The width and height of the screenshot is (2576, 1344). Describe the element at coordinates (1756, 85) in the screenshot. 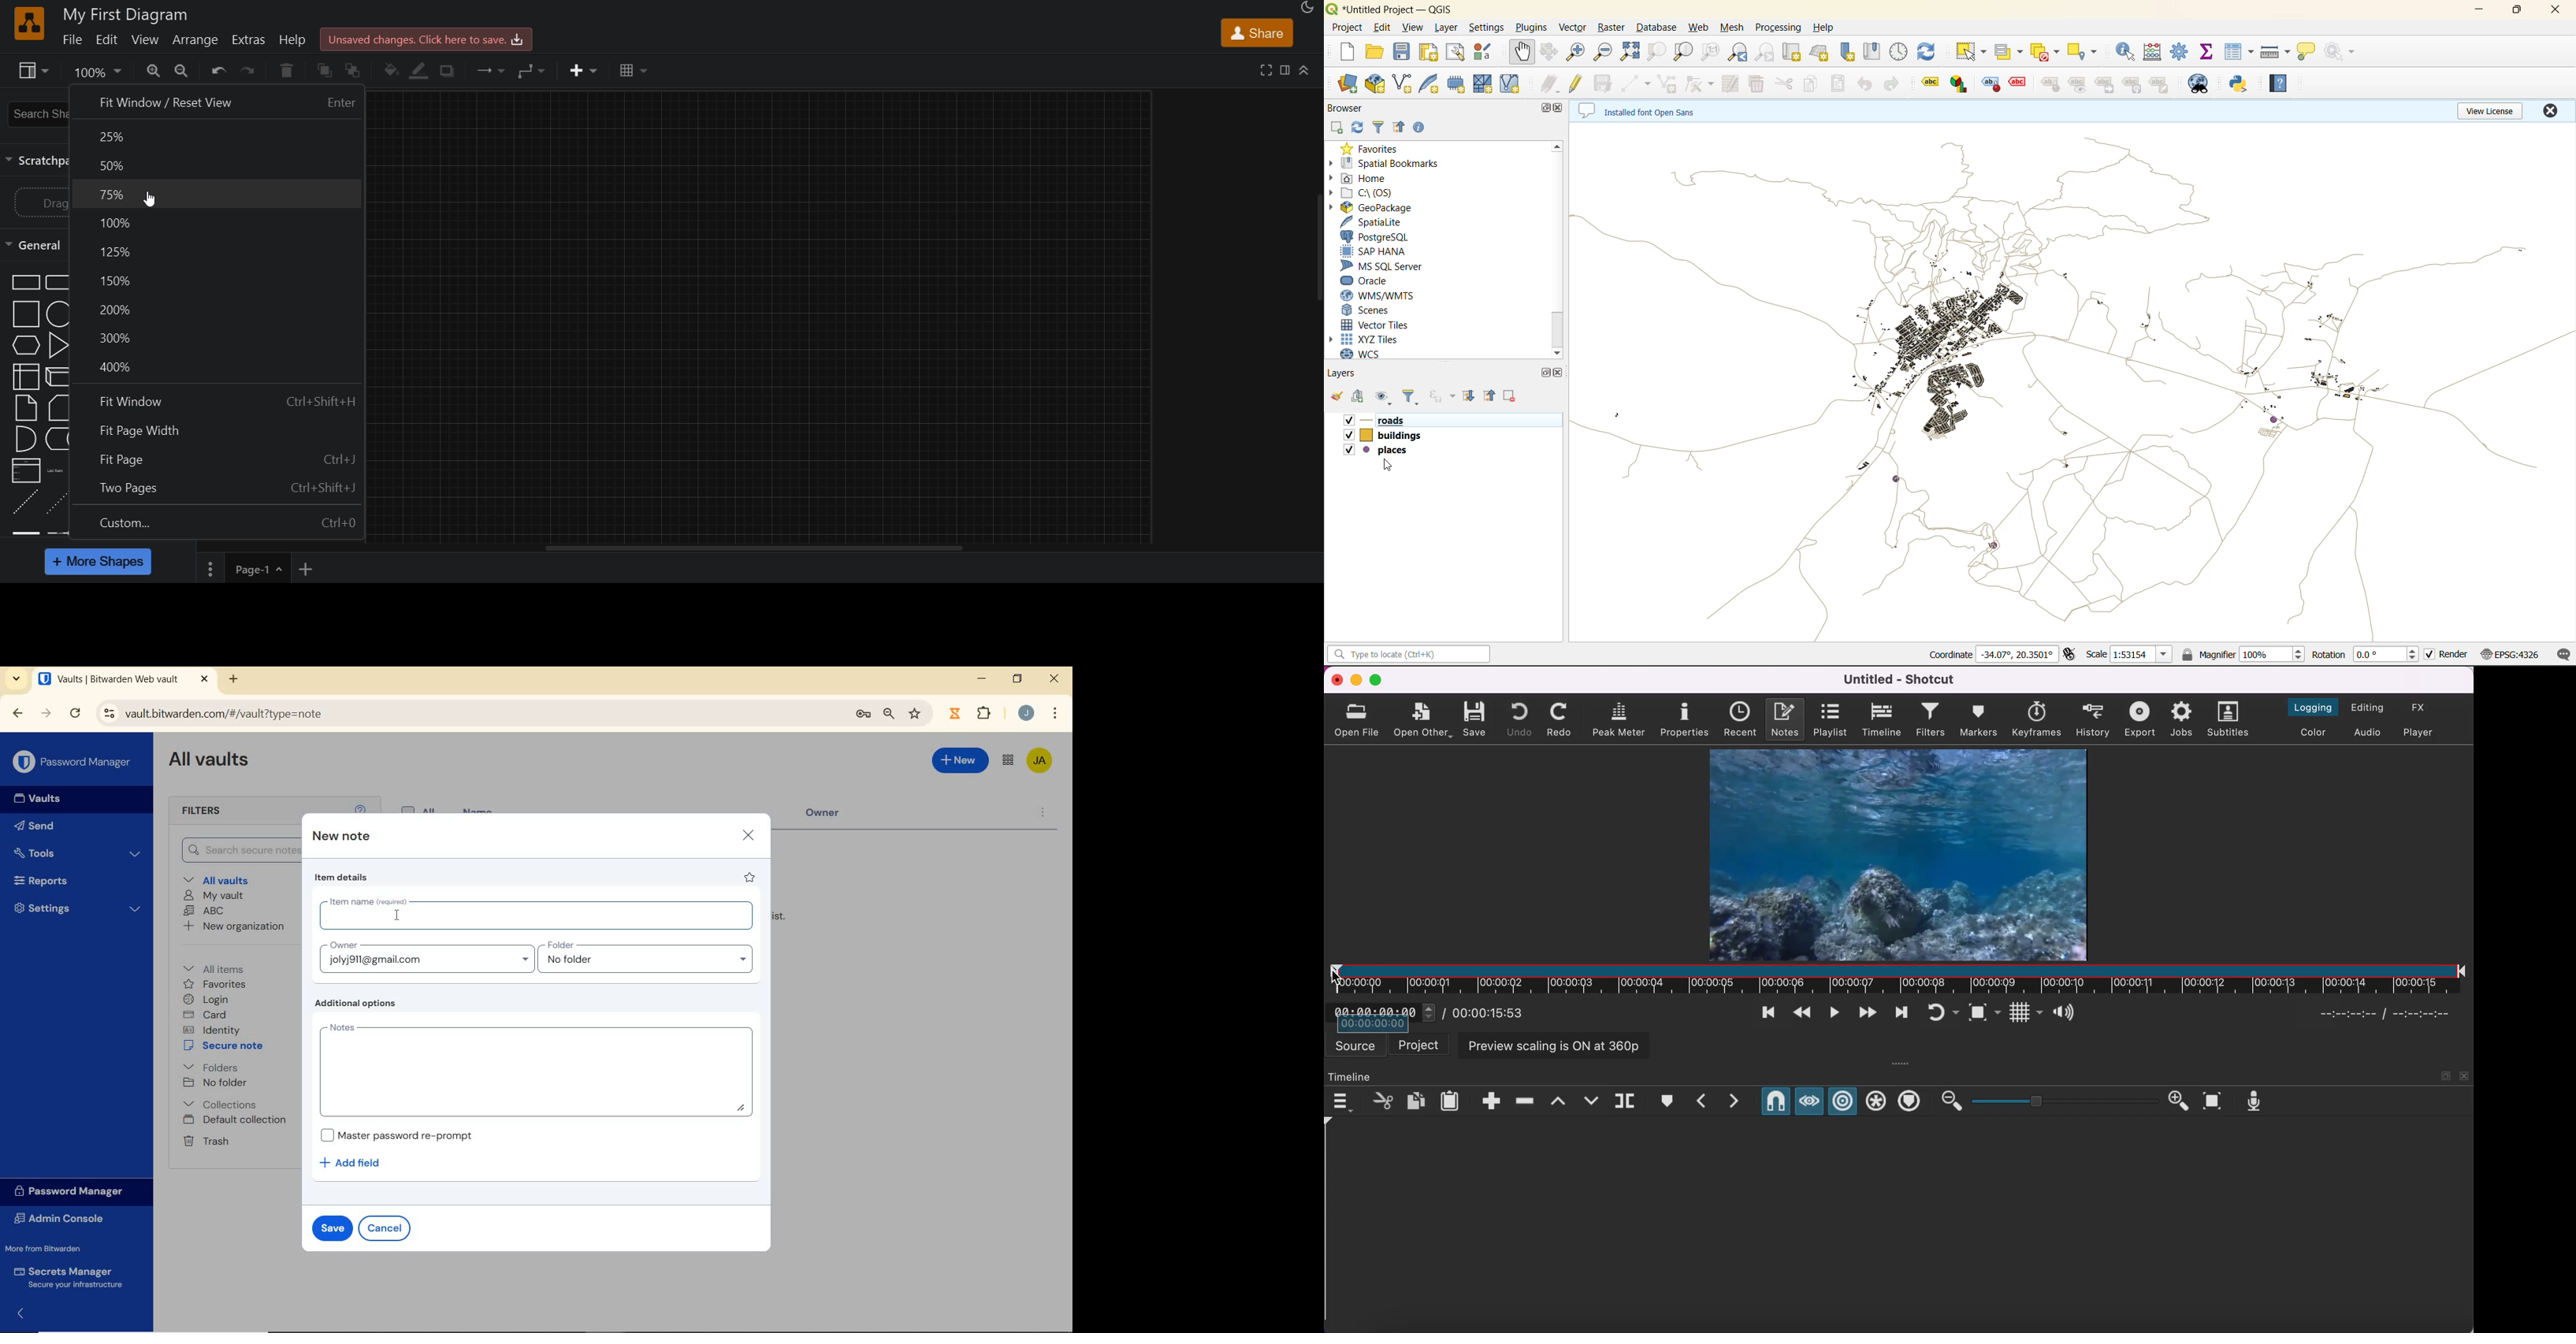

I see `delete` at that location.